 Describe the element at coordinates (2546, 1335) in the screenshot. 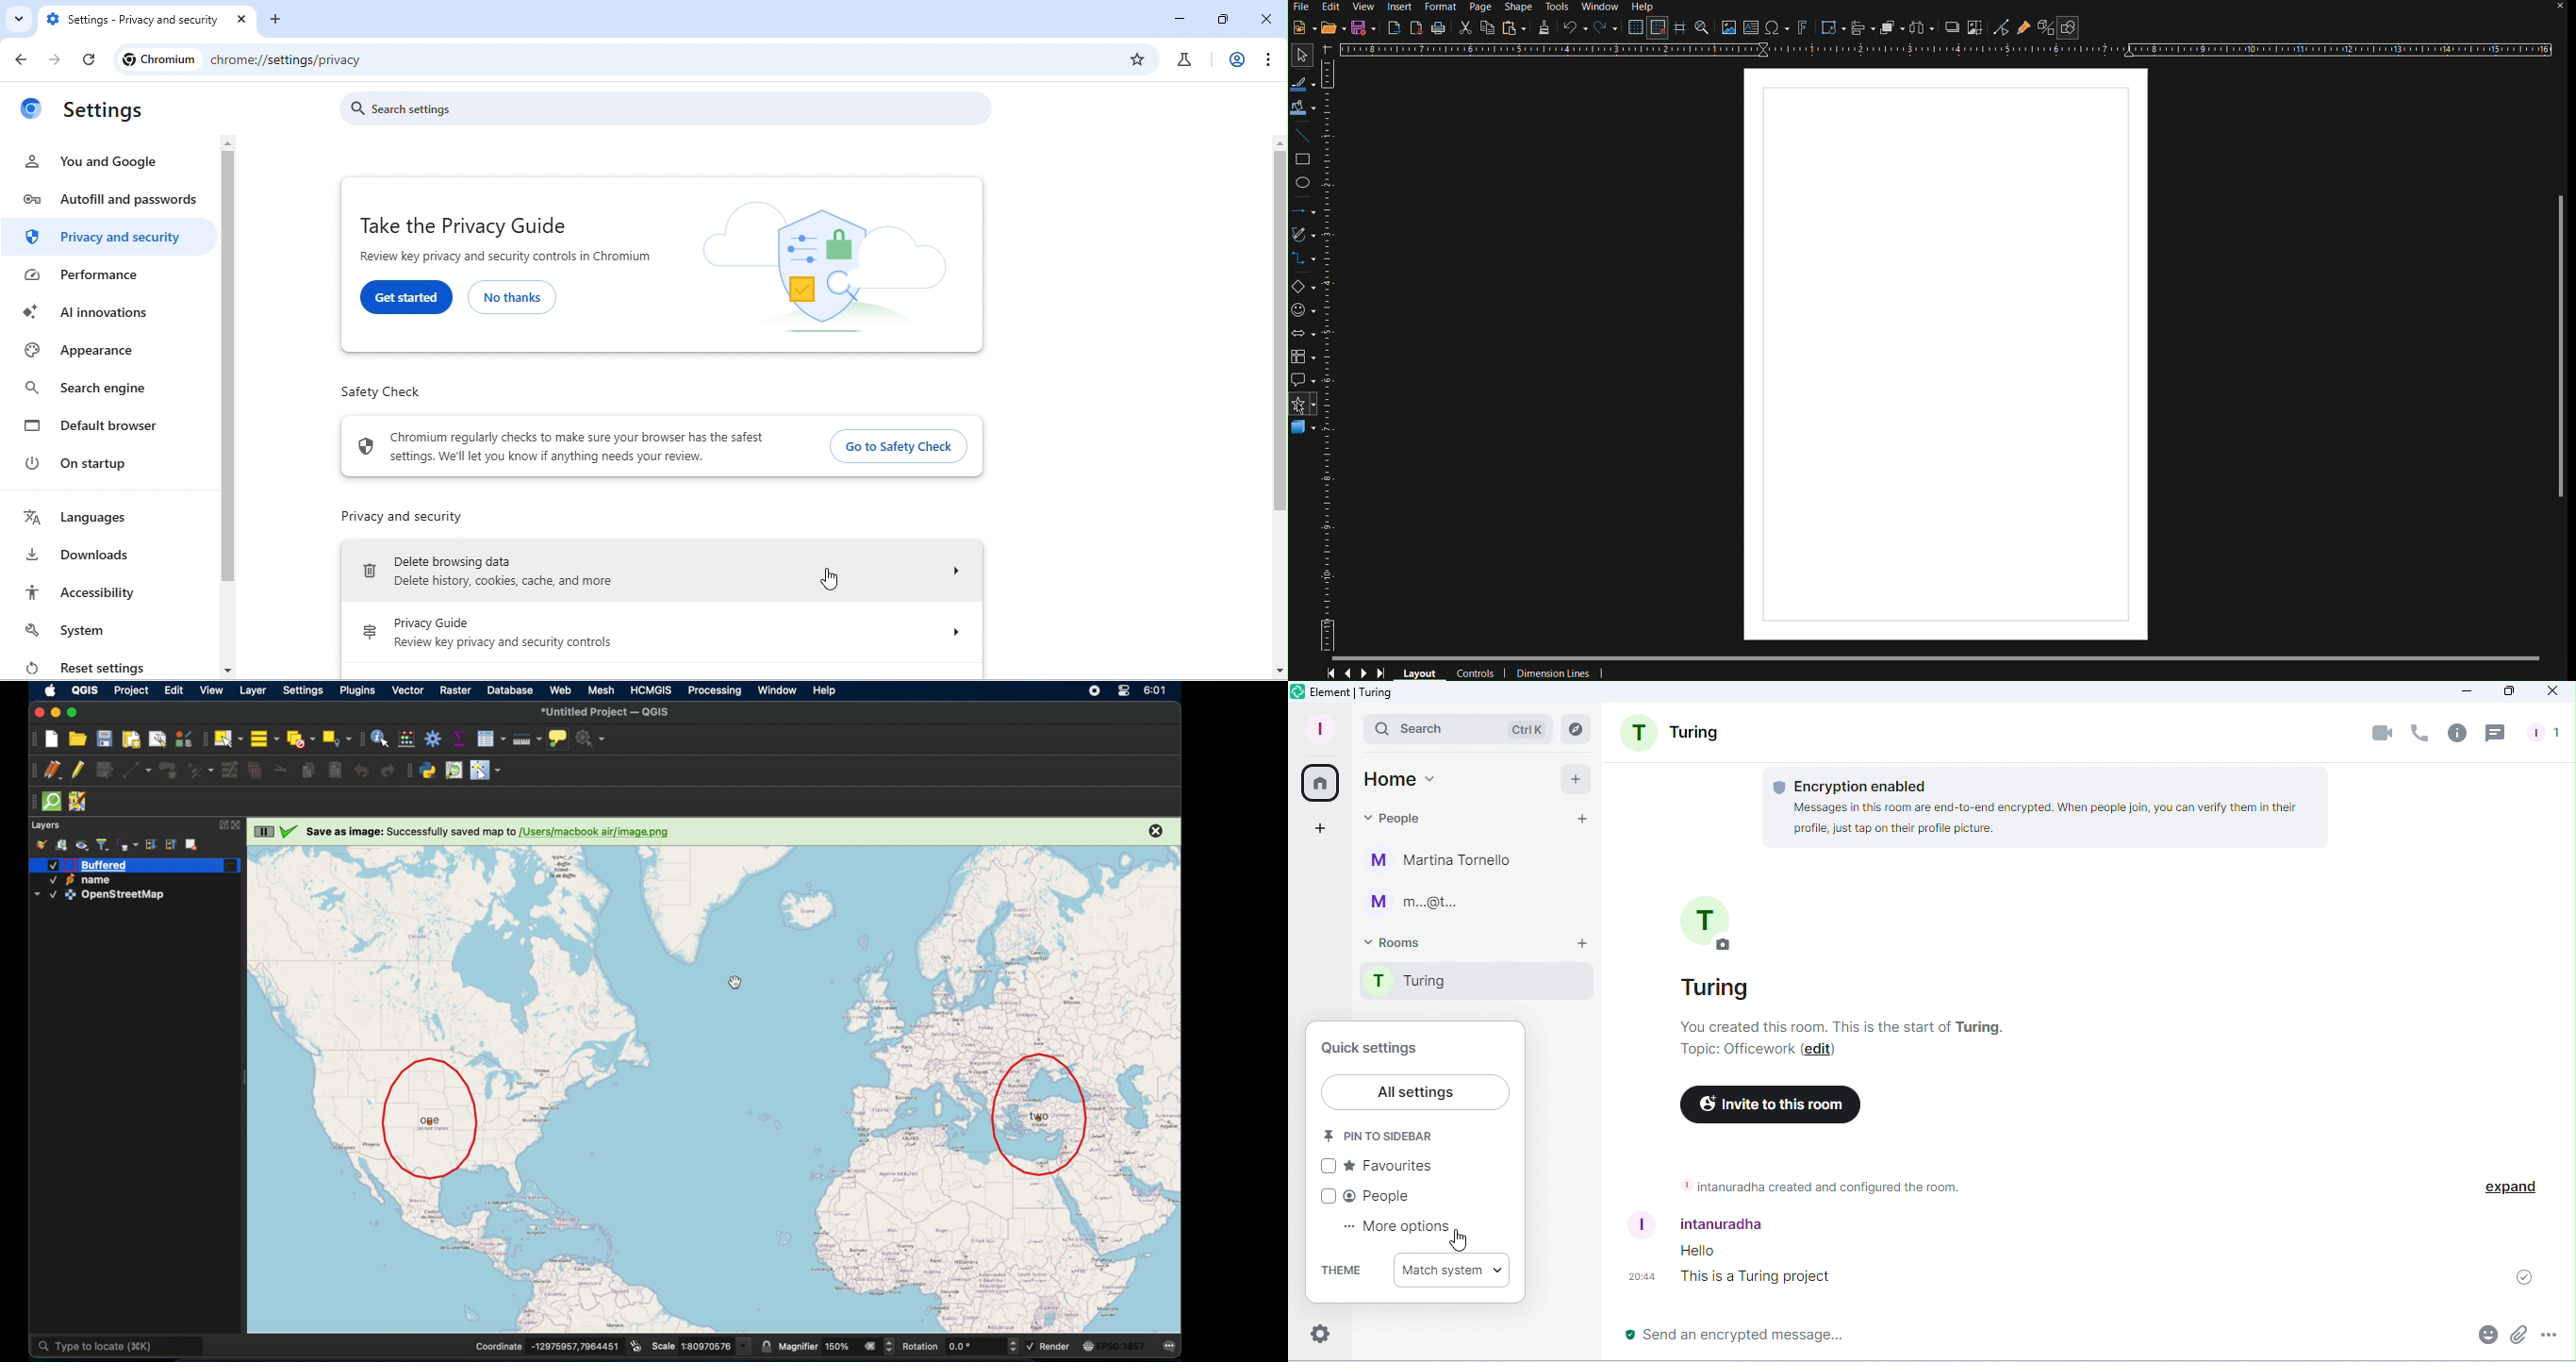

I see `More options` at that location.